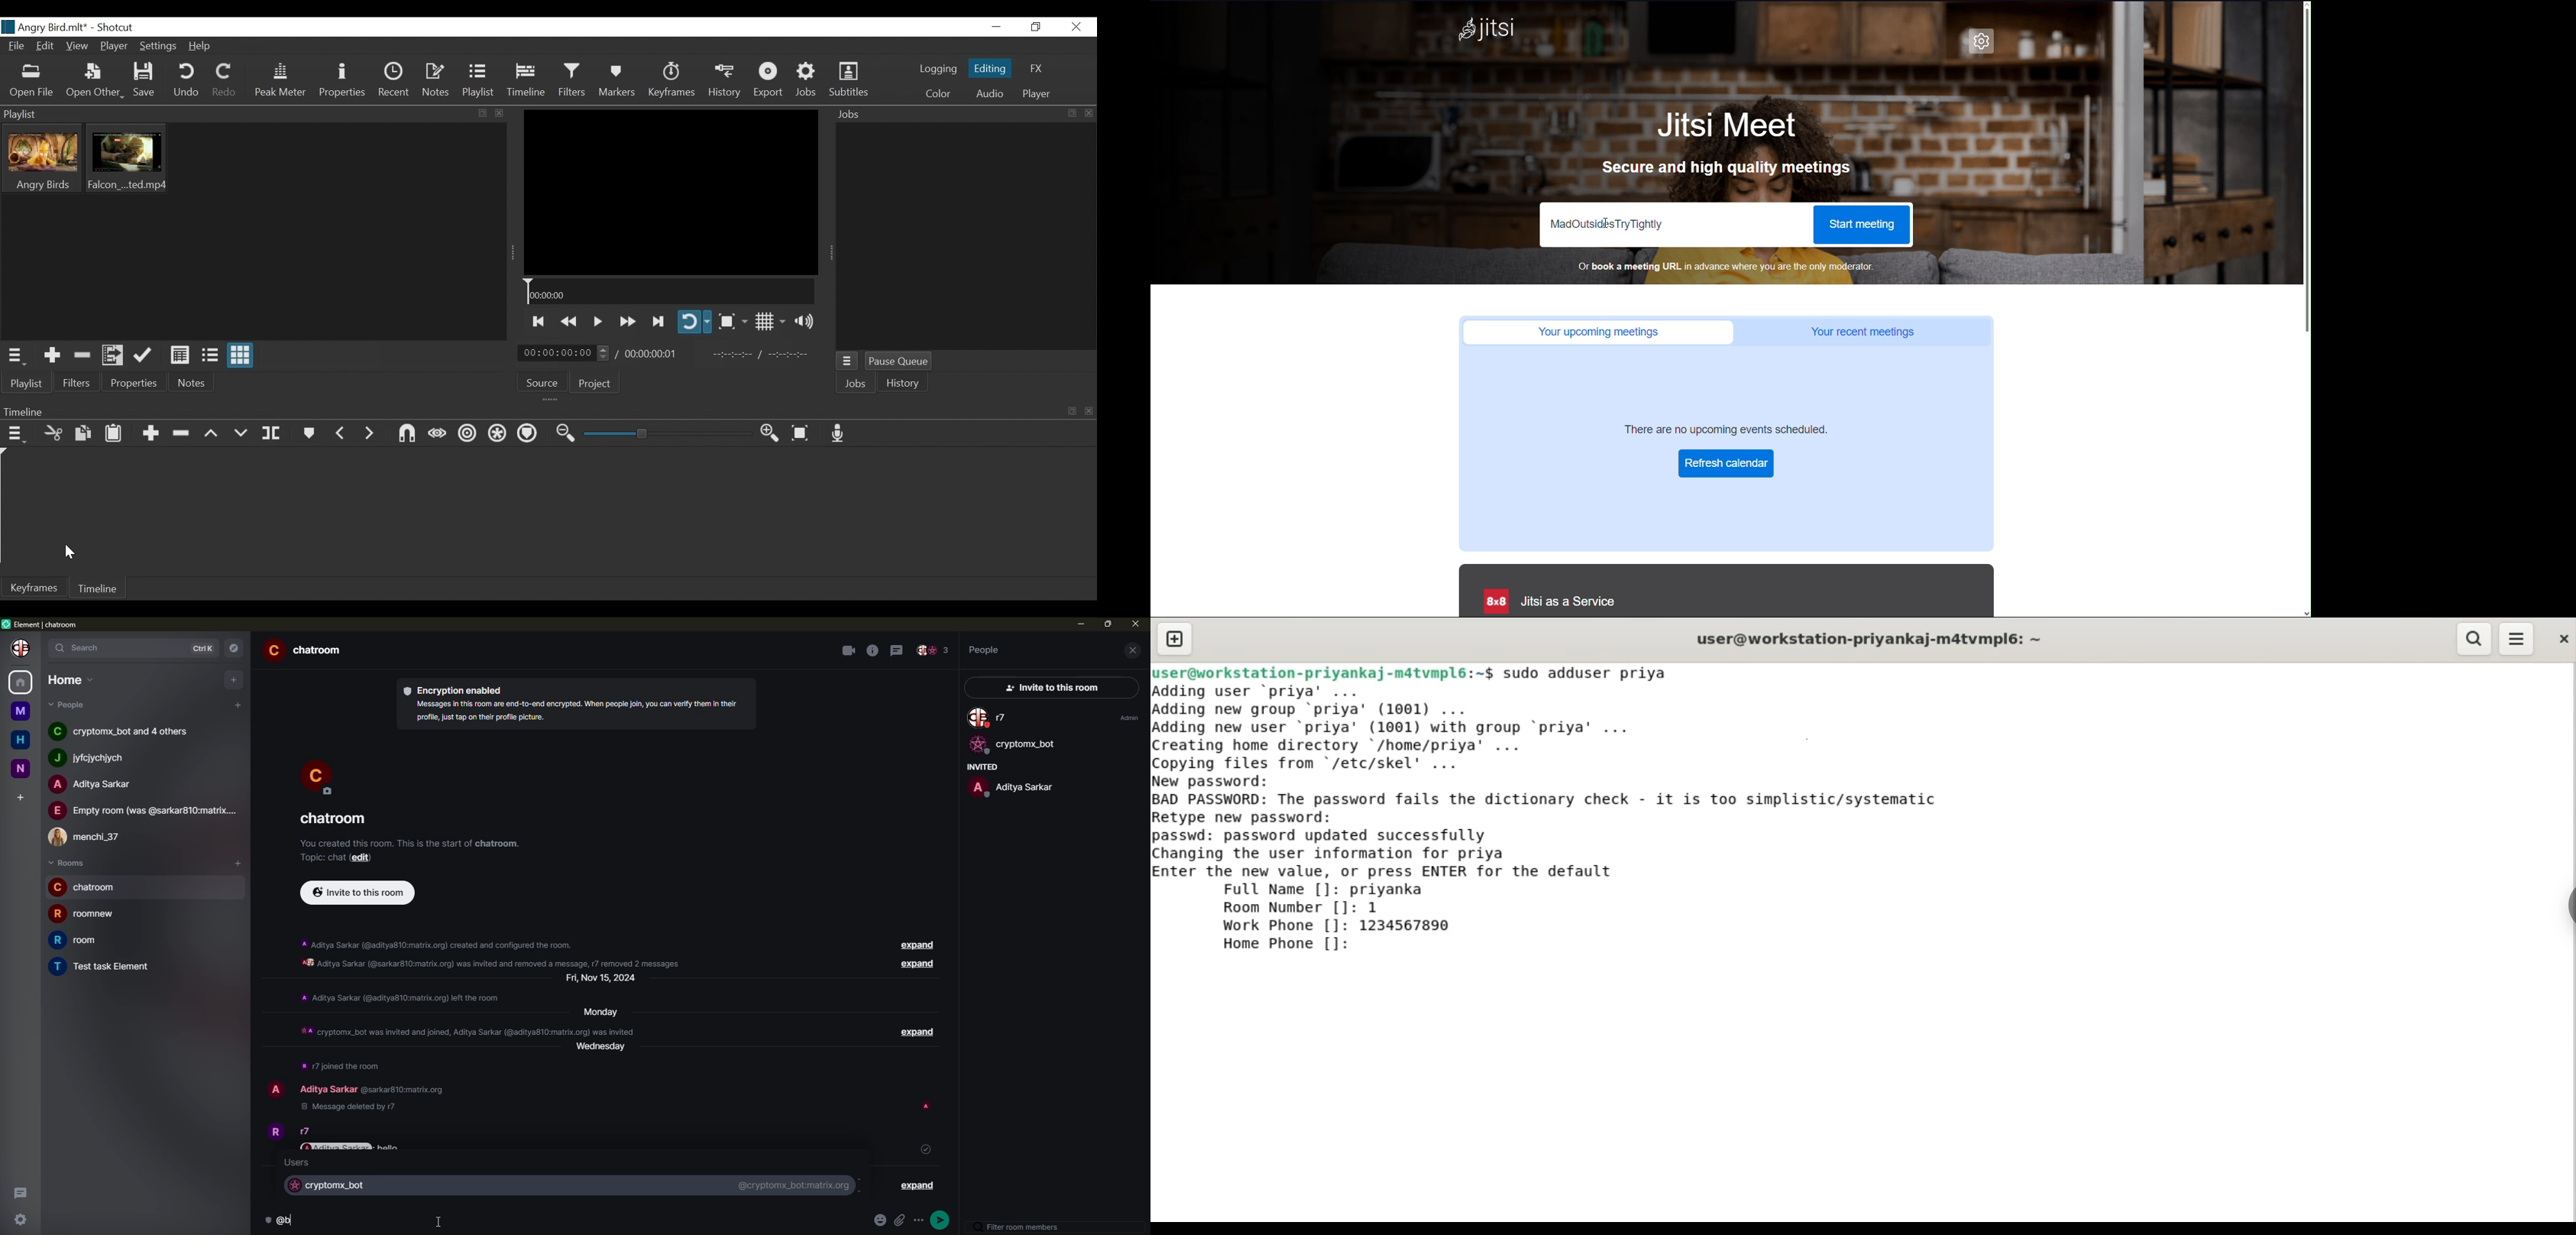 Image resolution: width=2576 pixels, height=1260 pixels. Describe the element at coordinates (912, 1033) in the screenshot. I see `expand` at that location.